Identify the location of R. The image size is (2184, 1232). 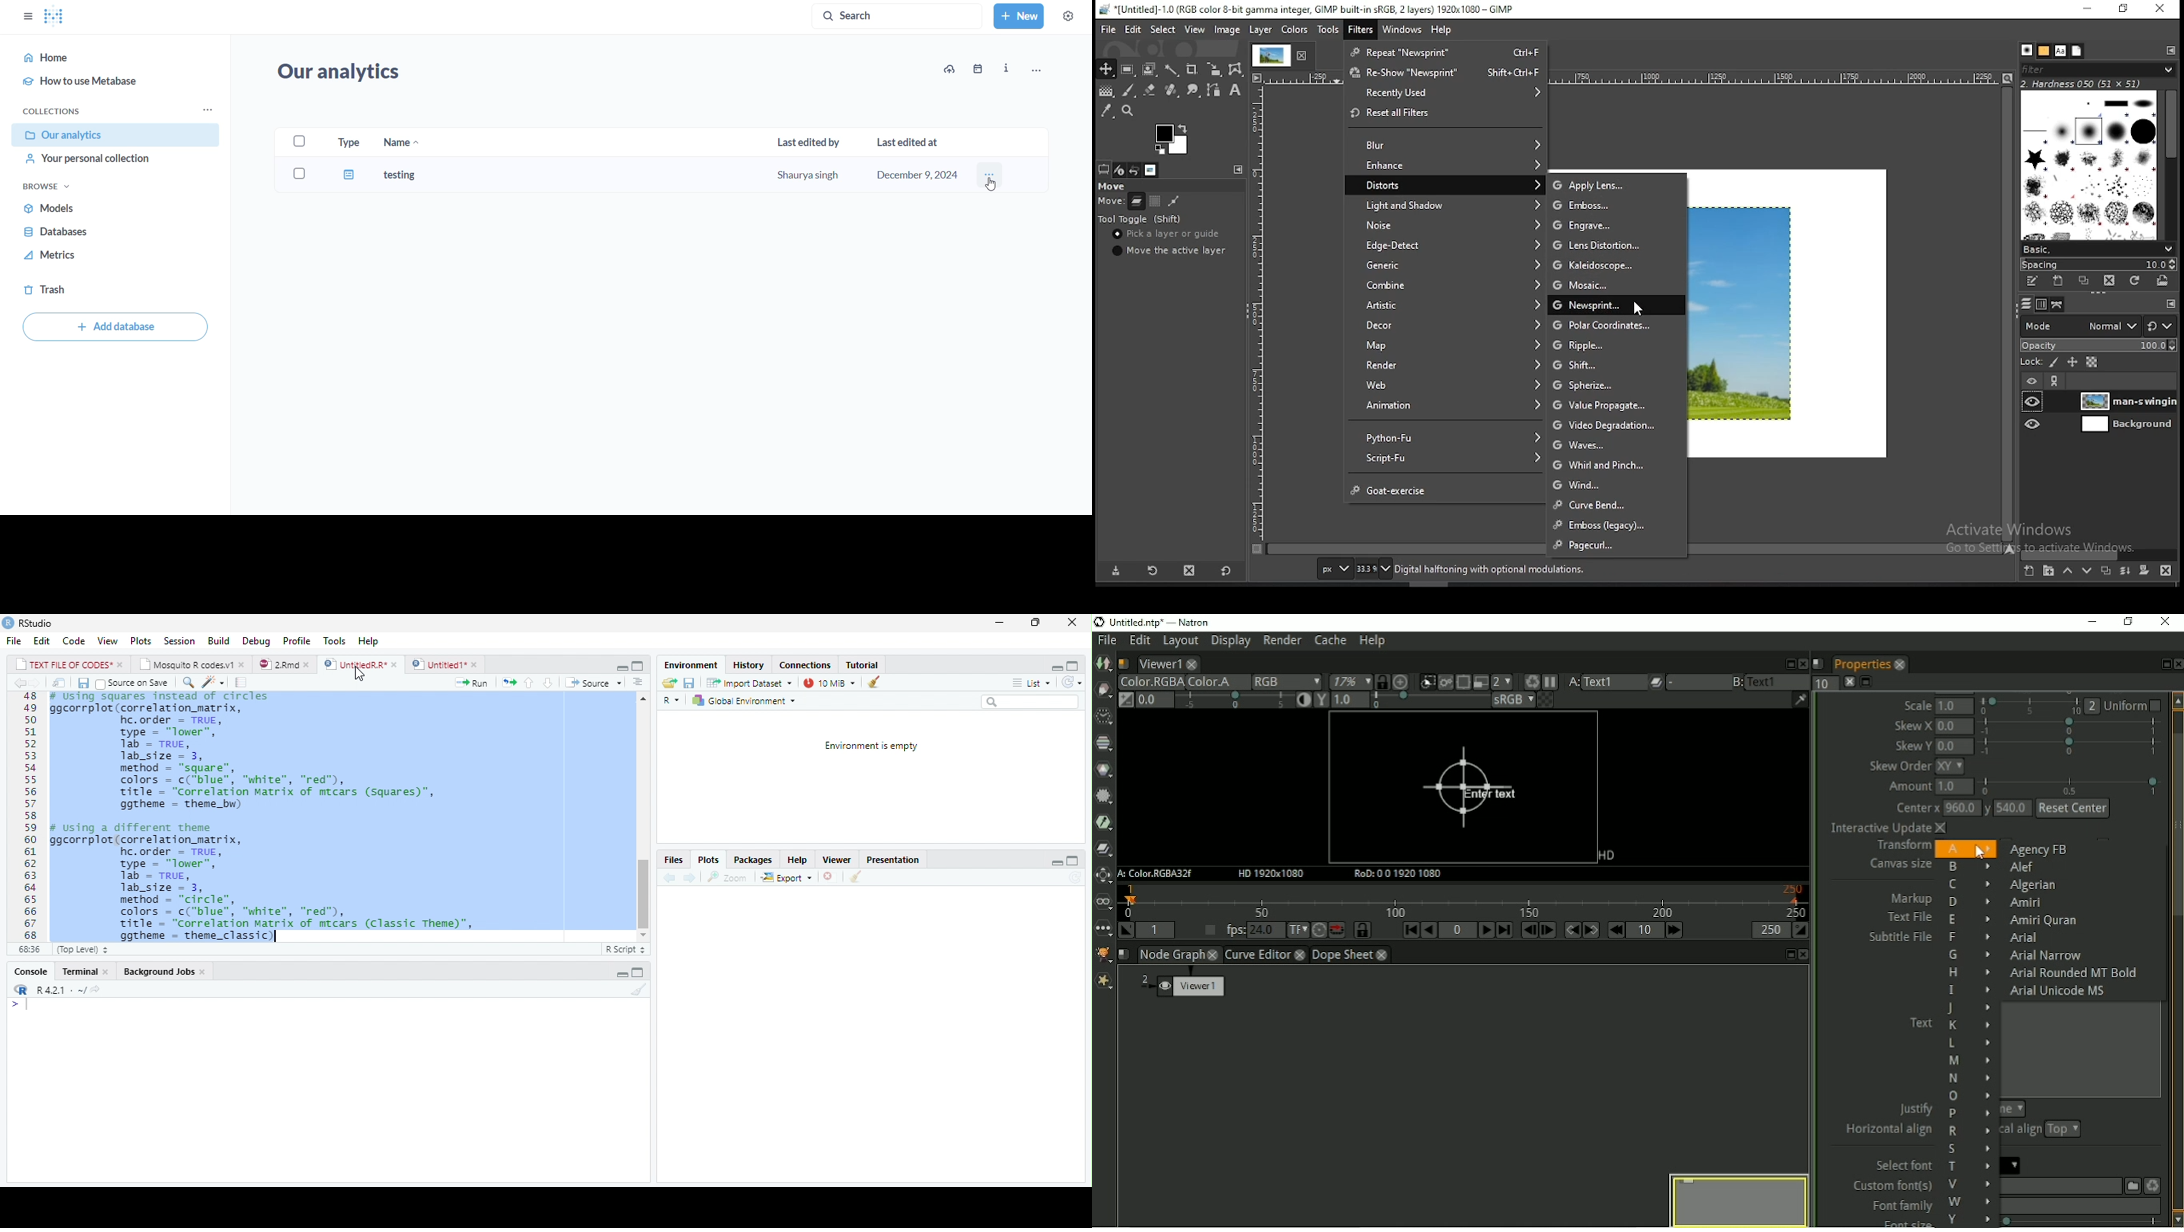
(1970, 1131).